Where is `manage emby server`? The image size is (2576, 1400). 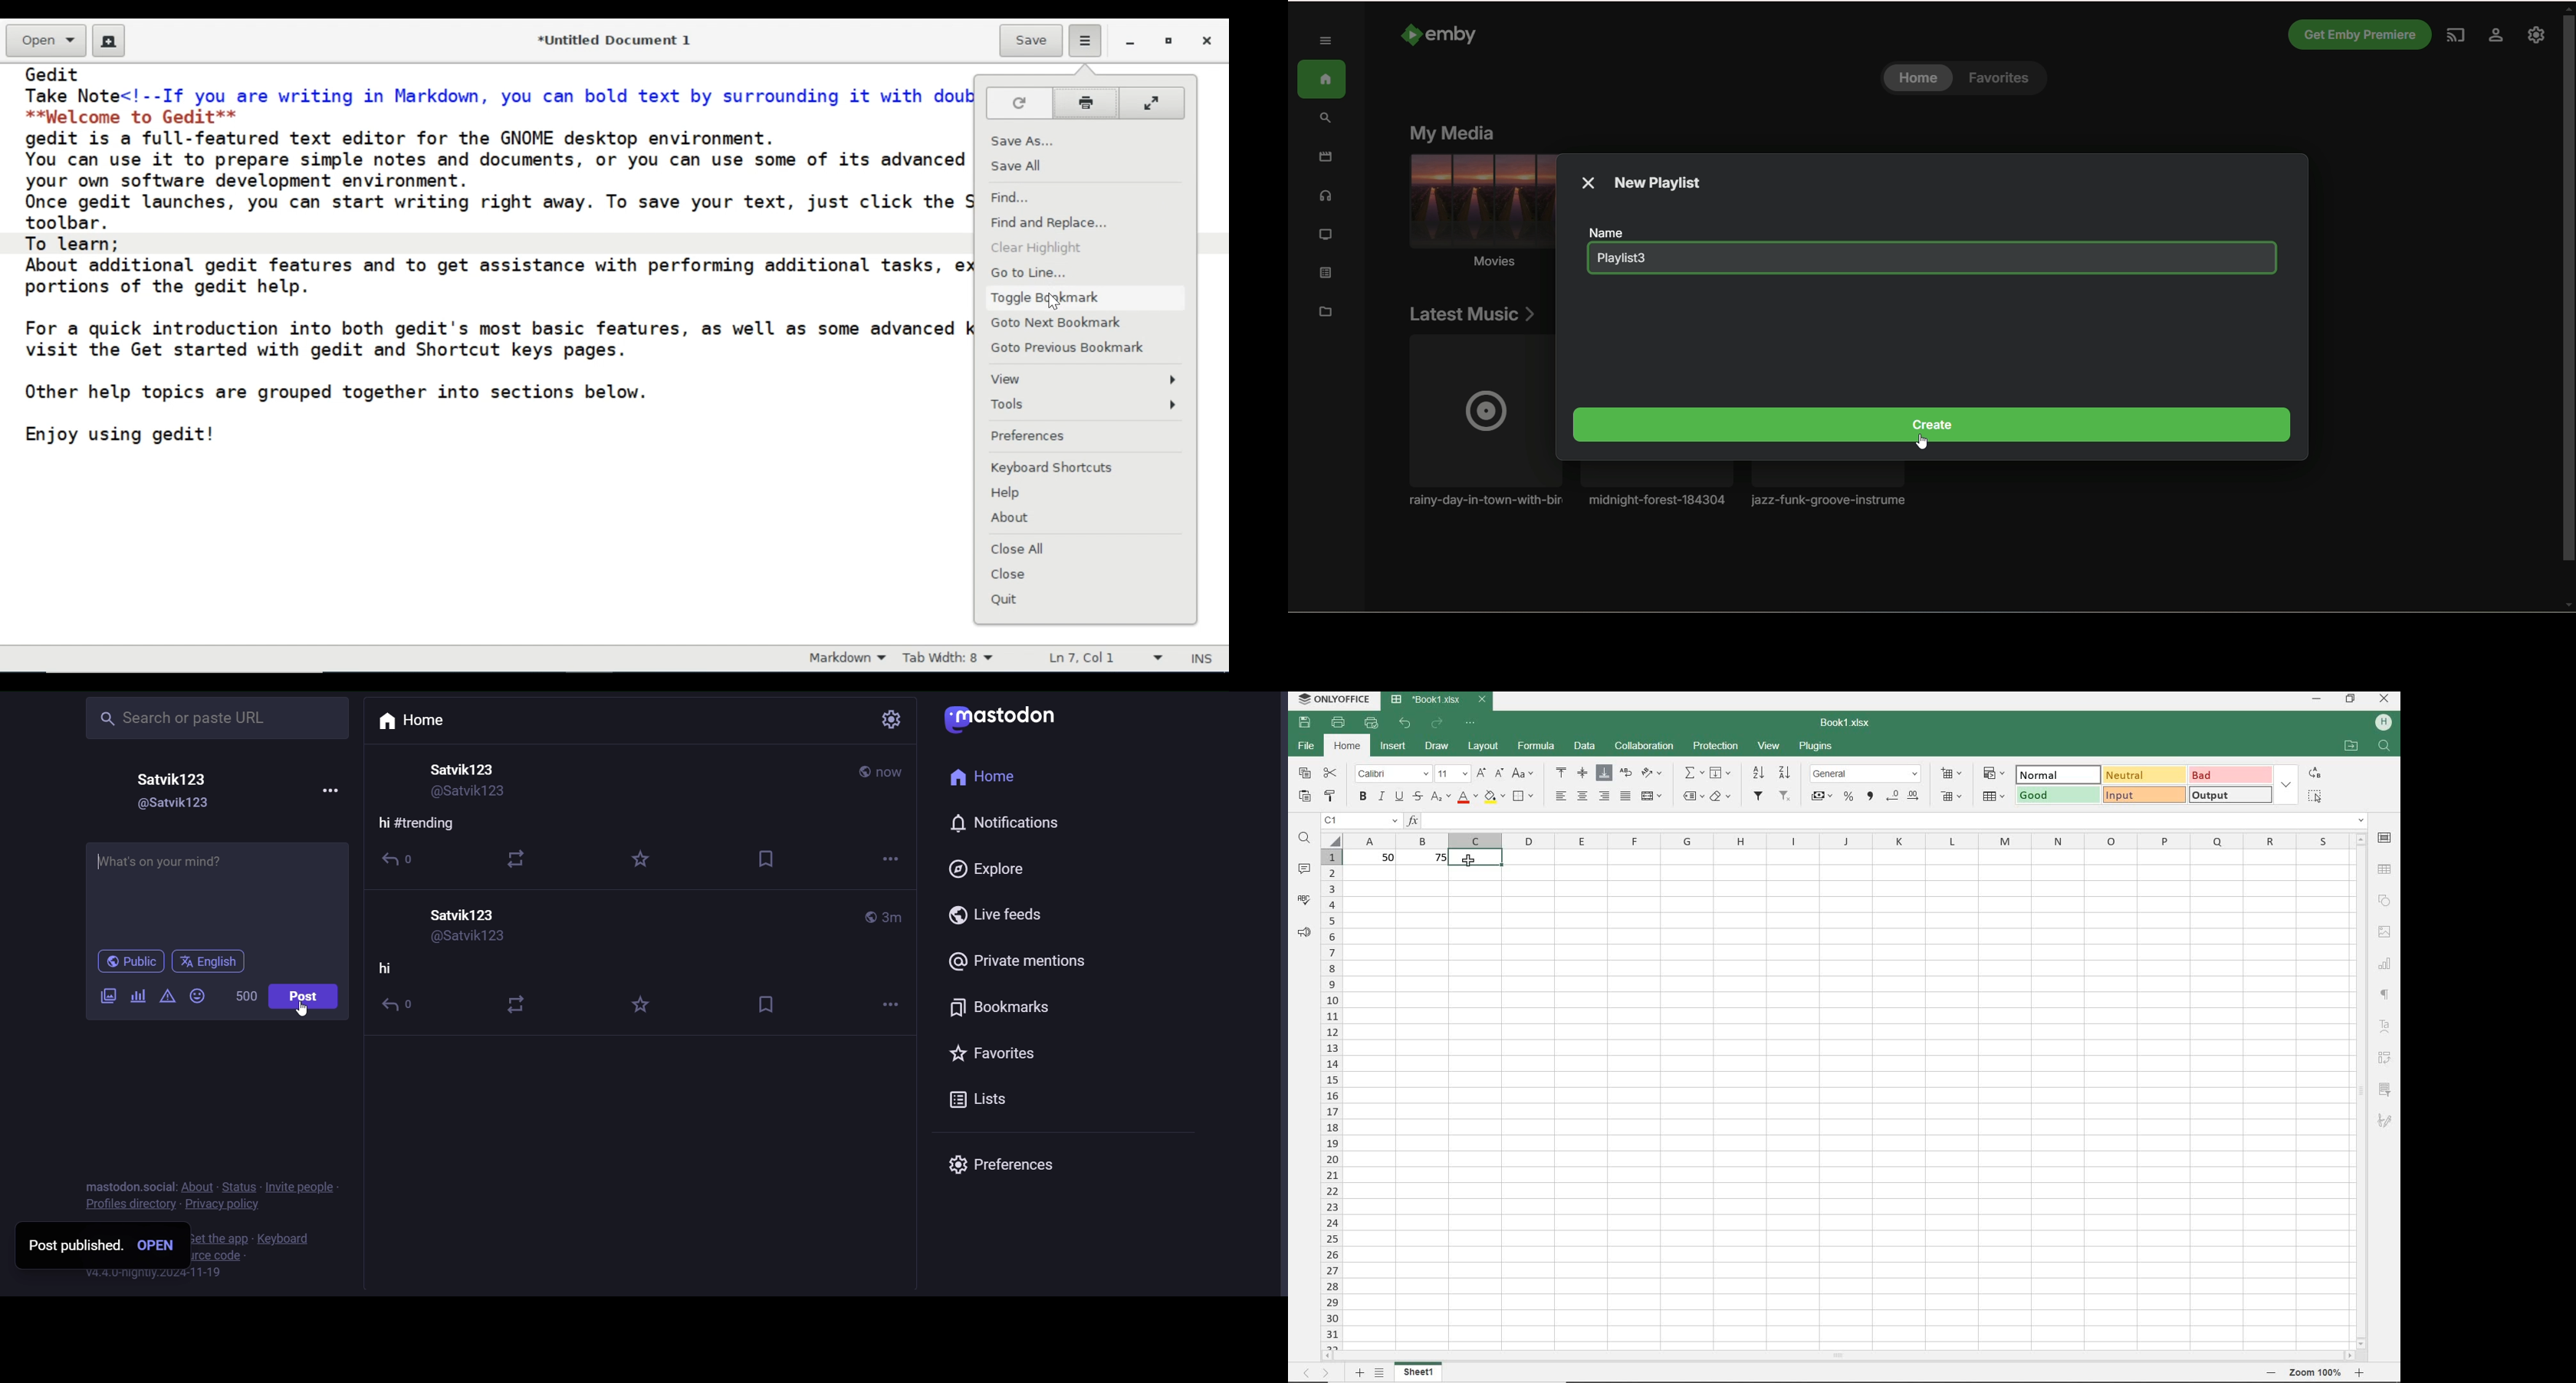 manage emby server is located at coordinates (2537, 36).